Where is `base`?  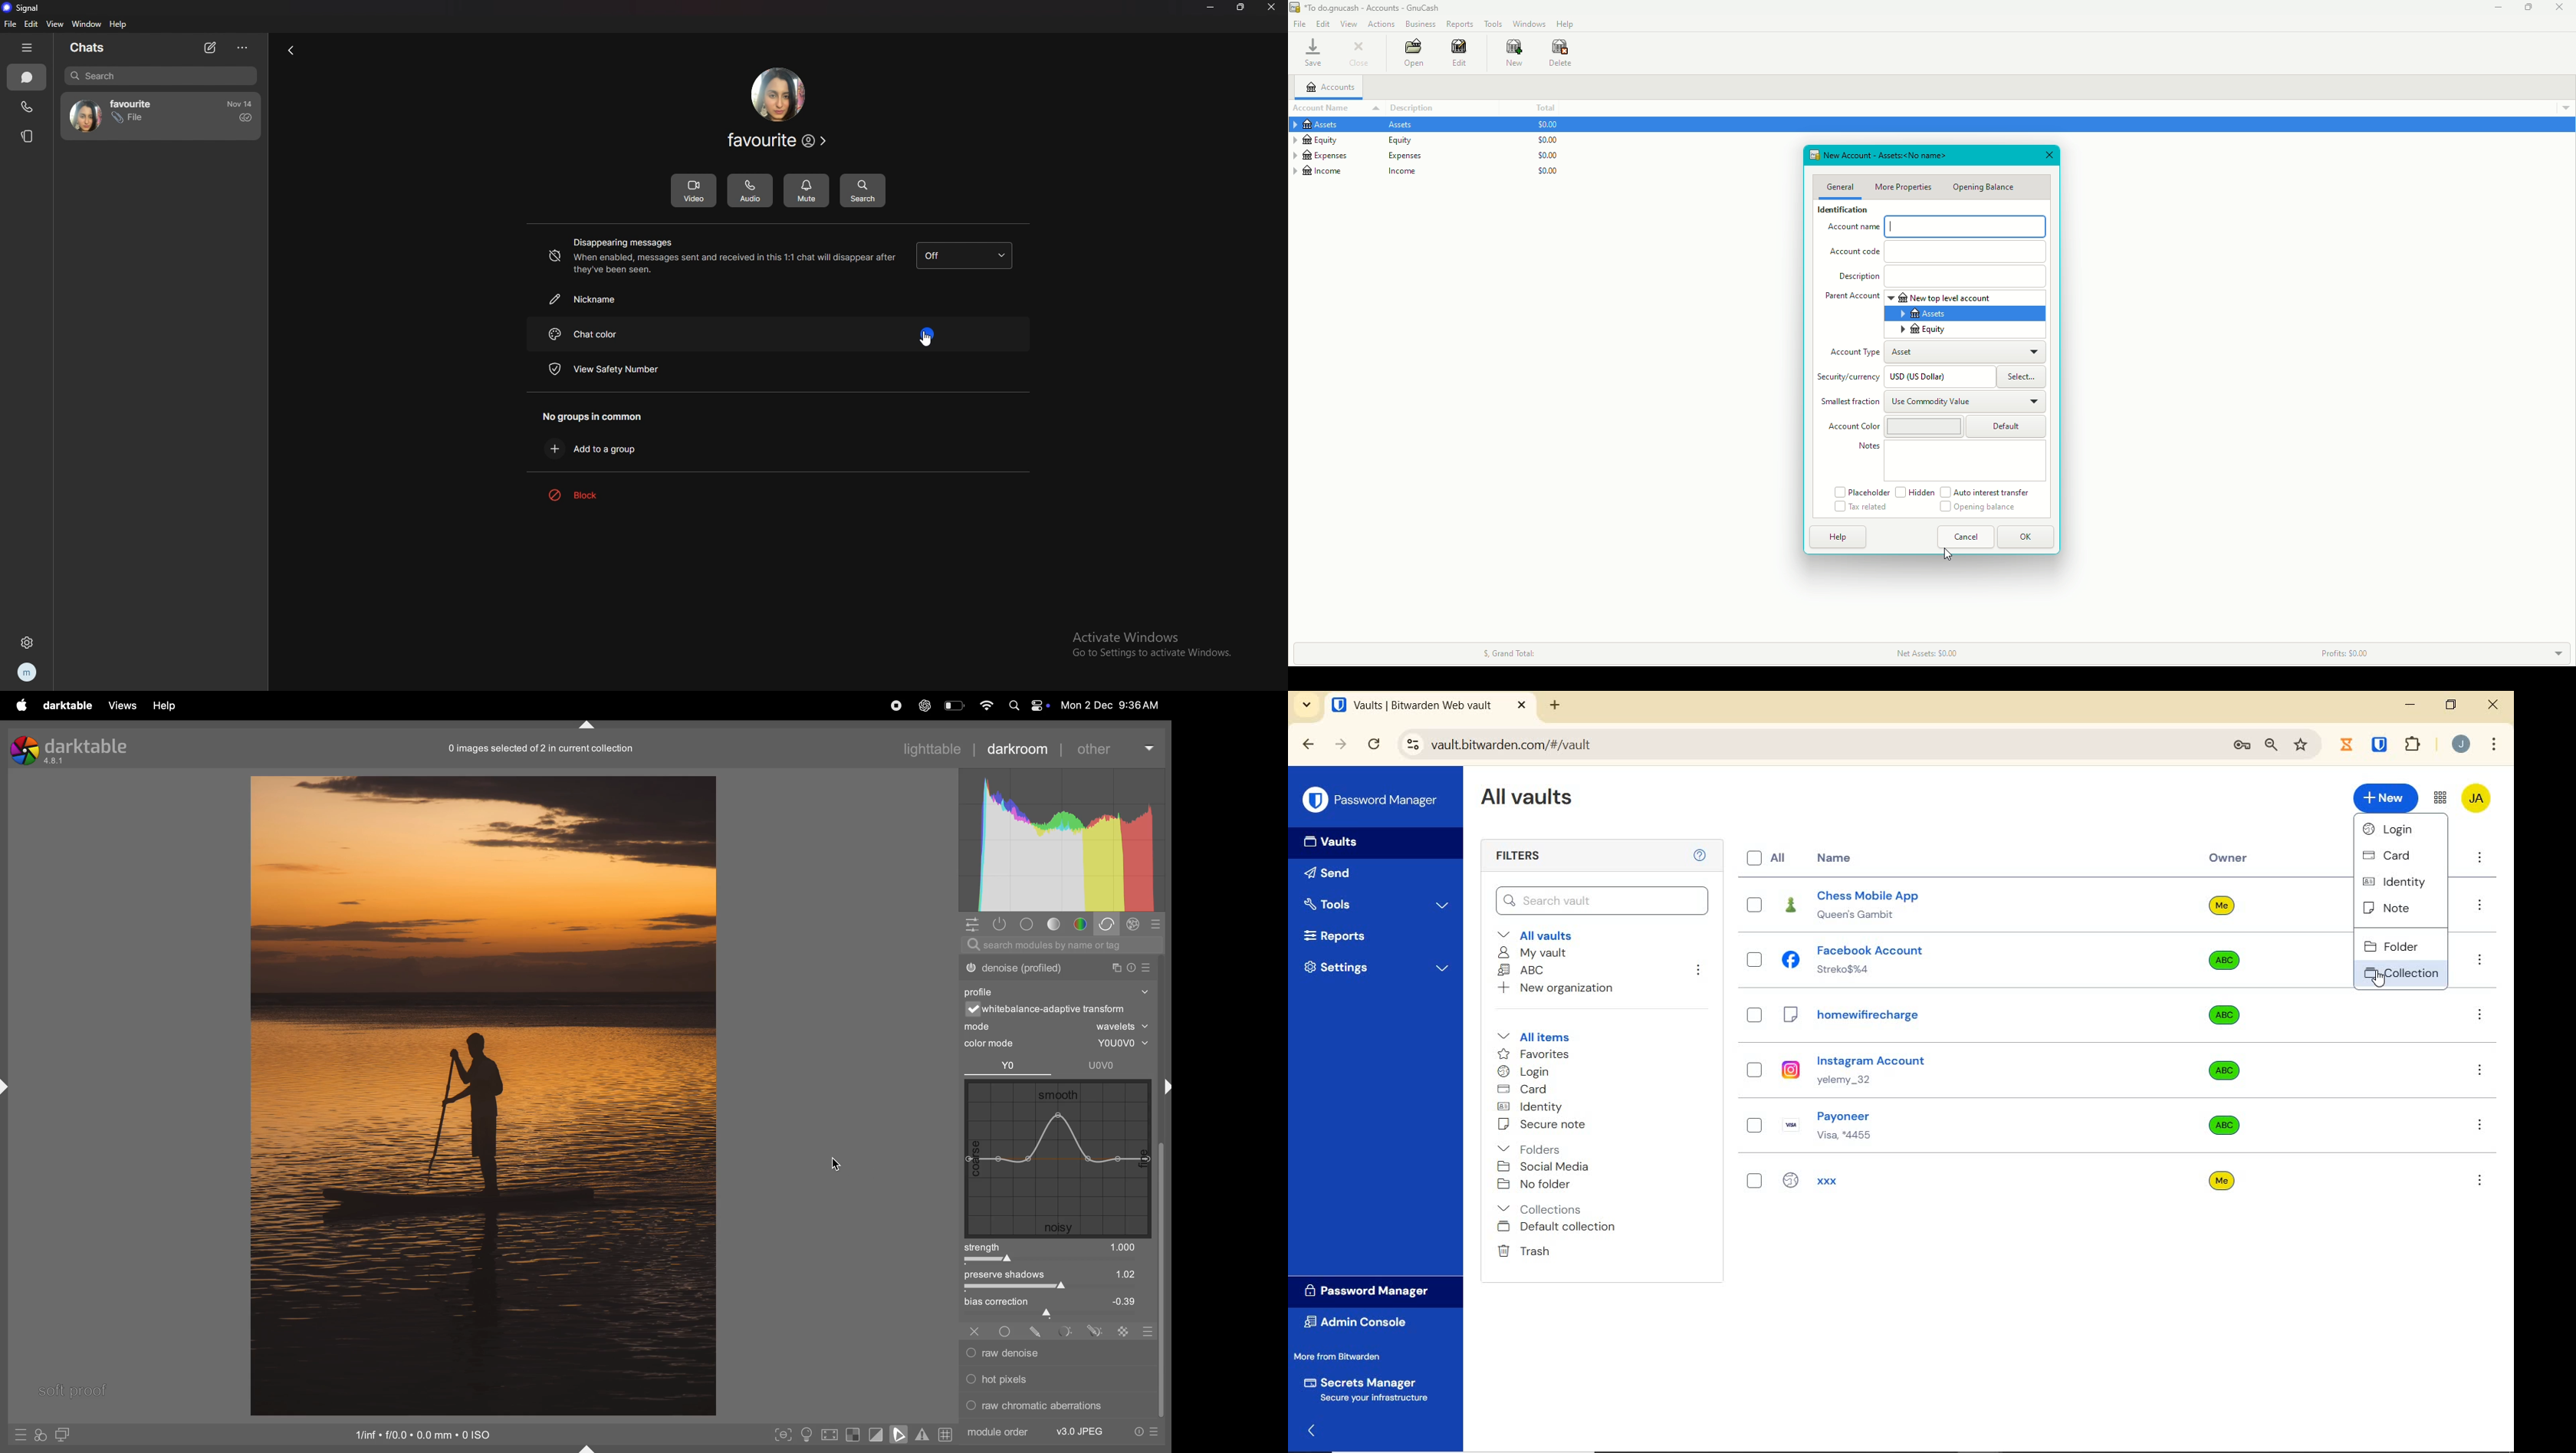
base is located at coordinates (1026, 924).